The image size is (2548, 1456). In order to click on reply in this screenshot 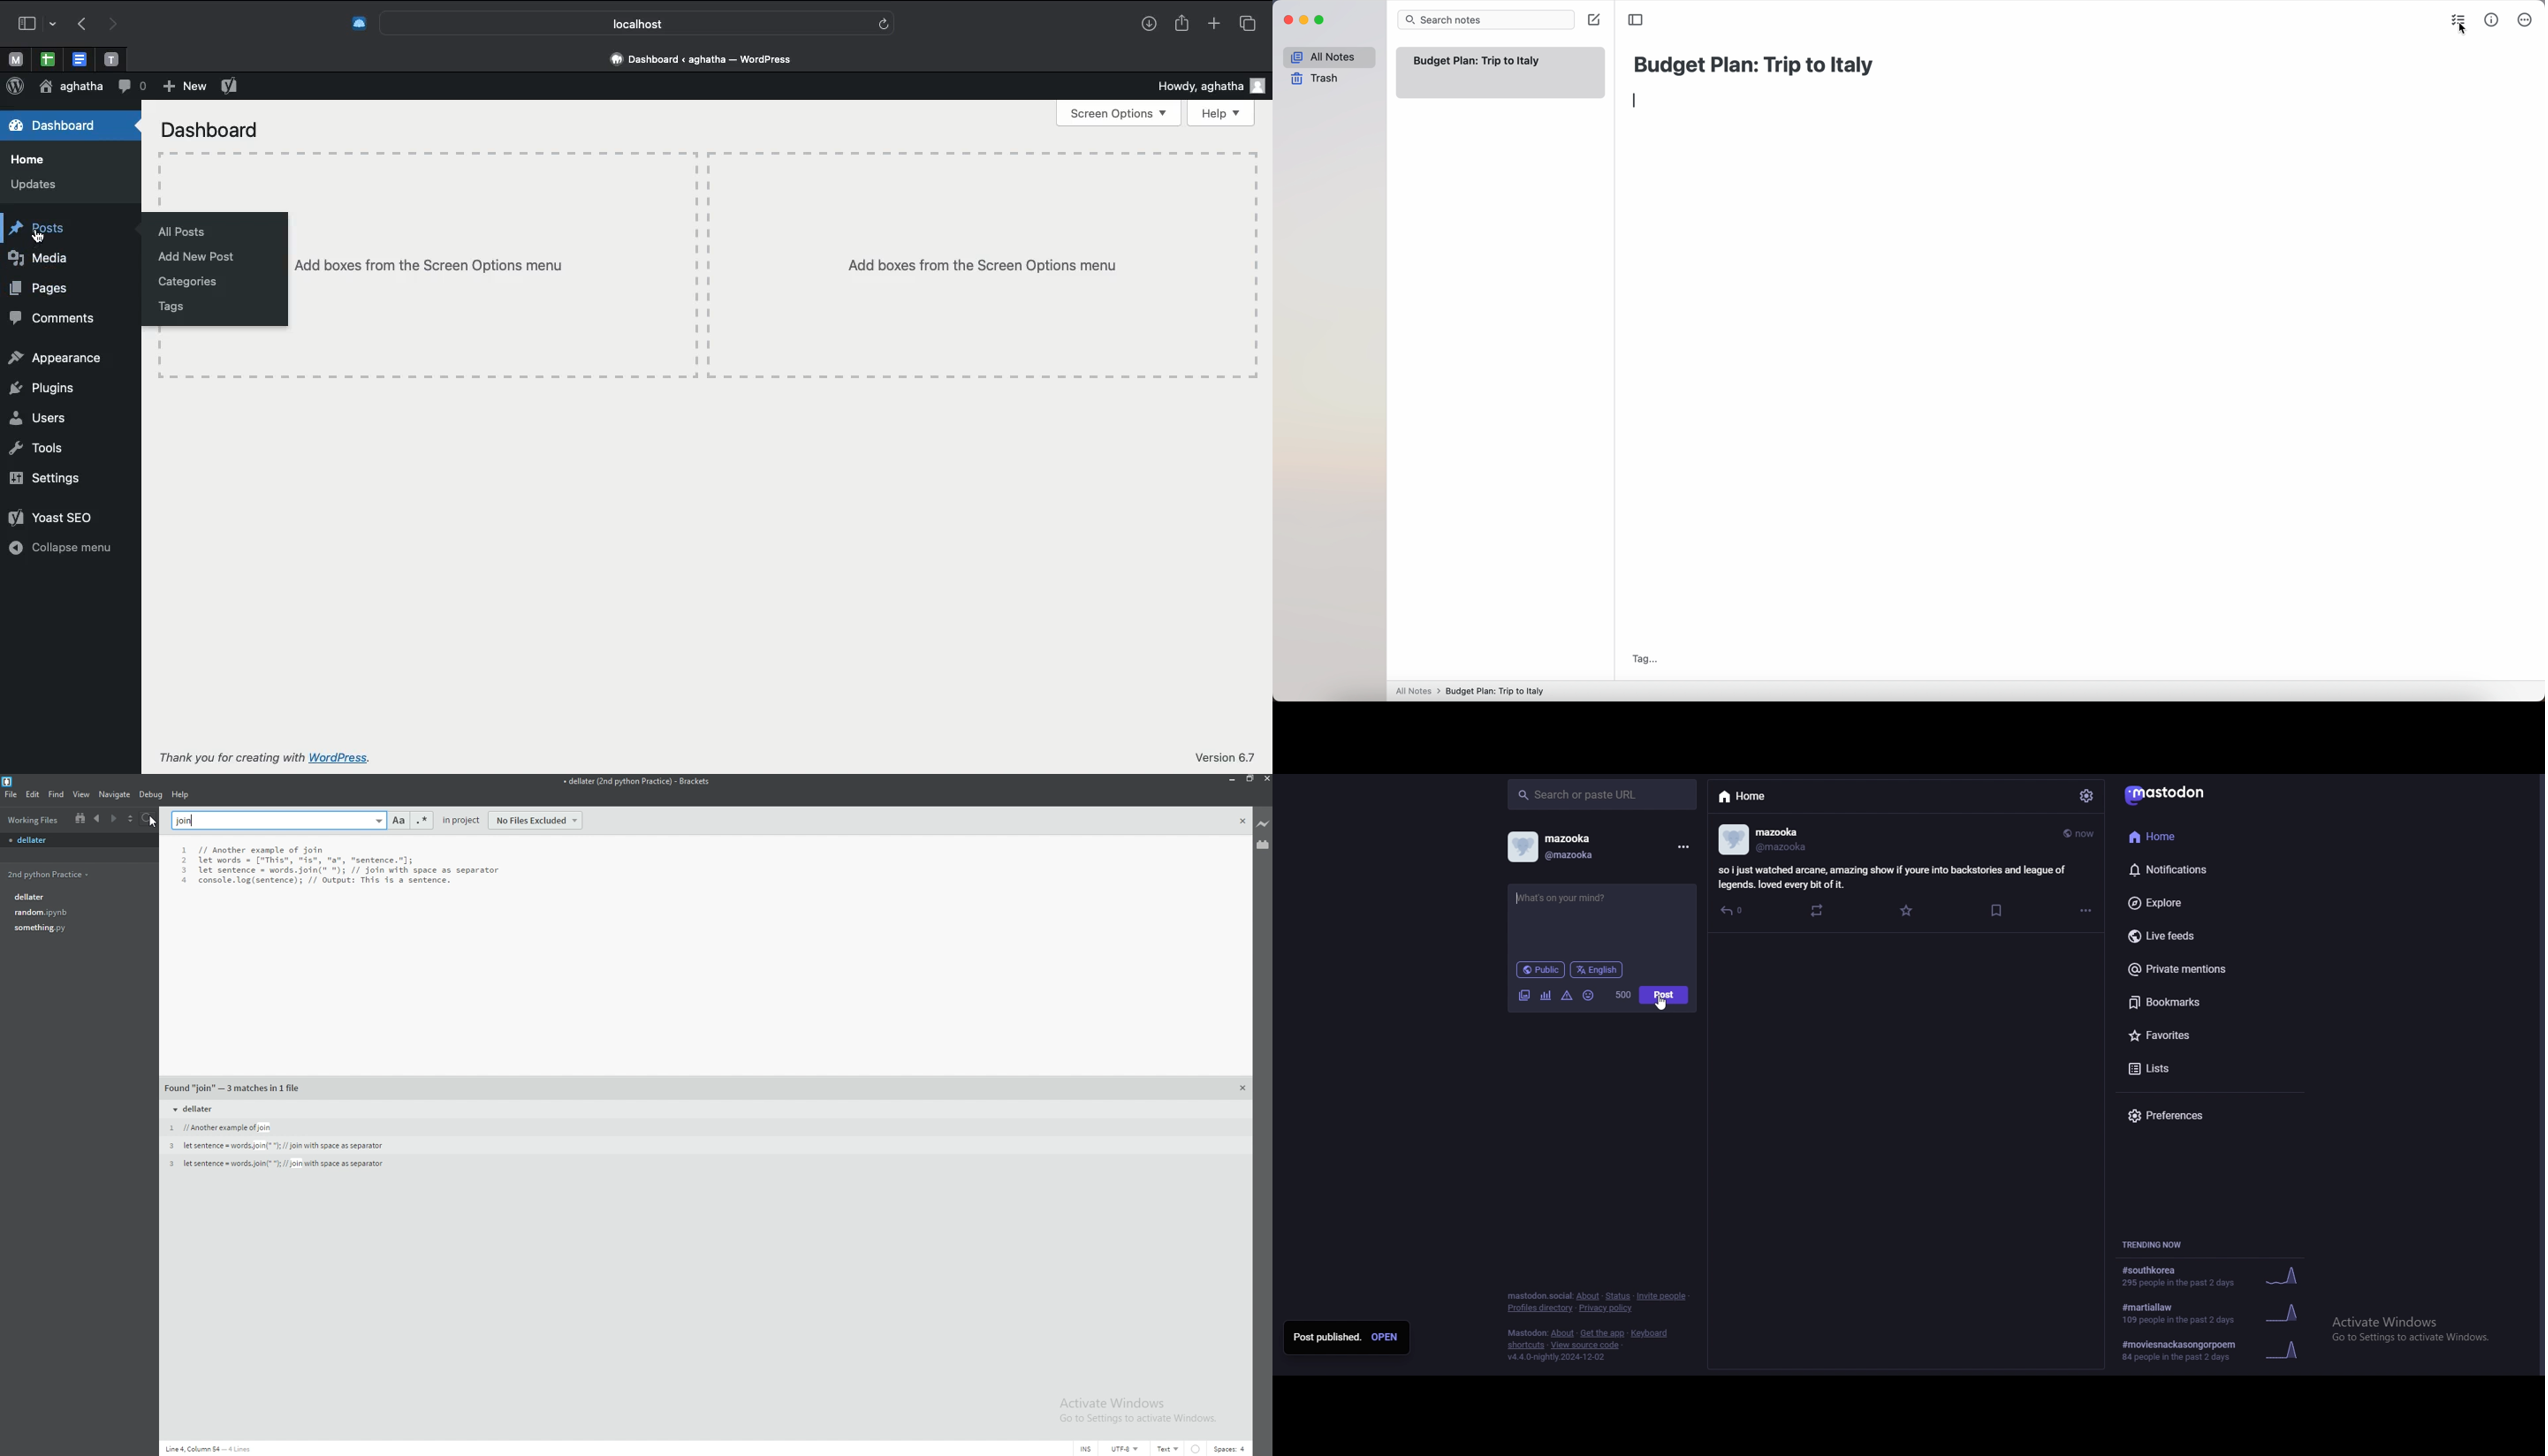, I will do `click(1733, 911)`.